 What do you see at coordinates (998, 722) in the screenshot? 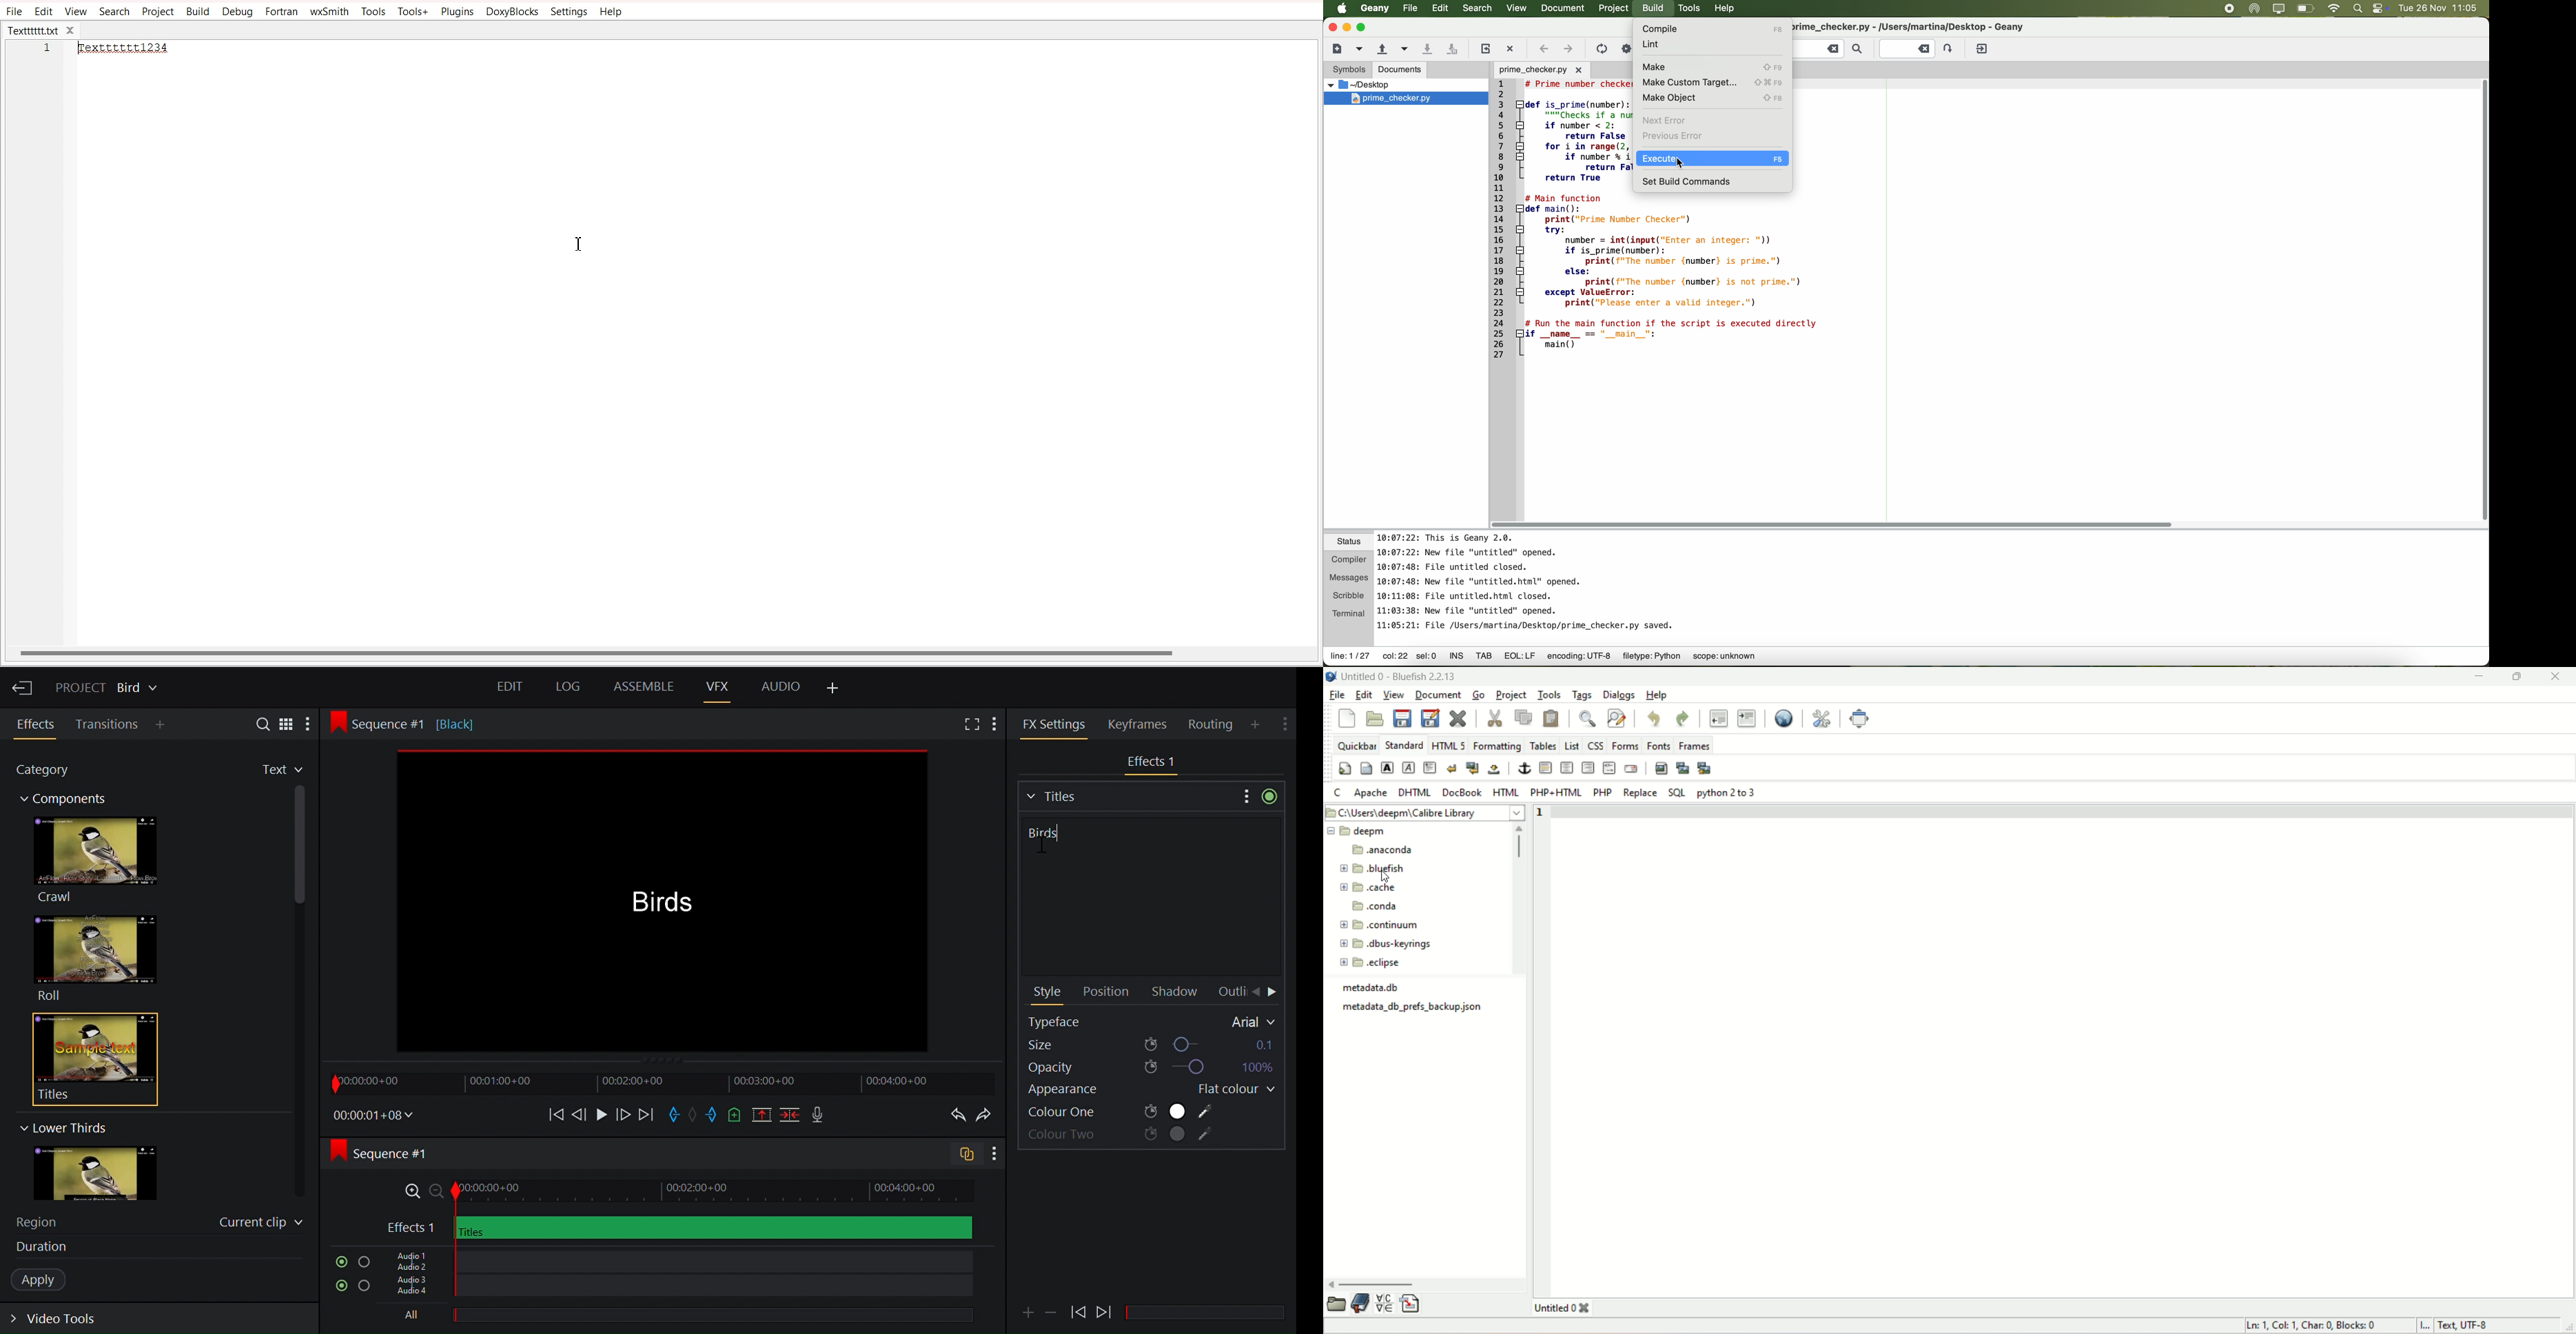
I see `Add Panel` at bounding box center [998, 722].